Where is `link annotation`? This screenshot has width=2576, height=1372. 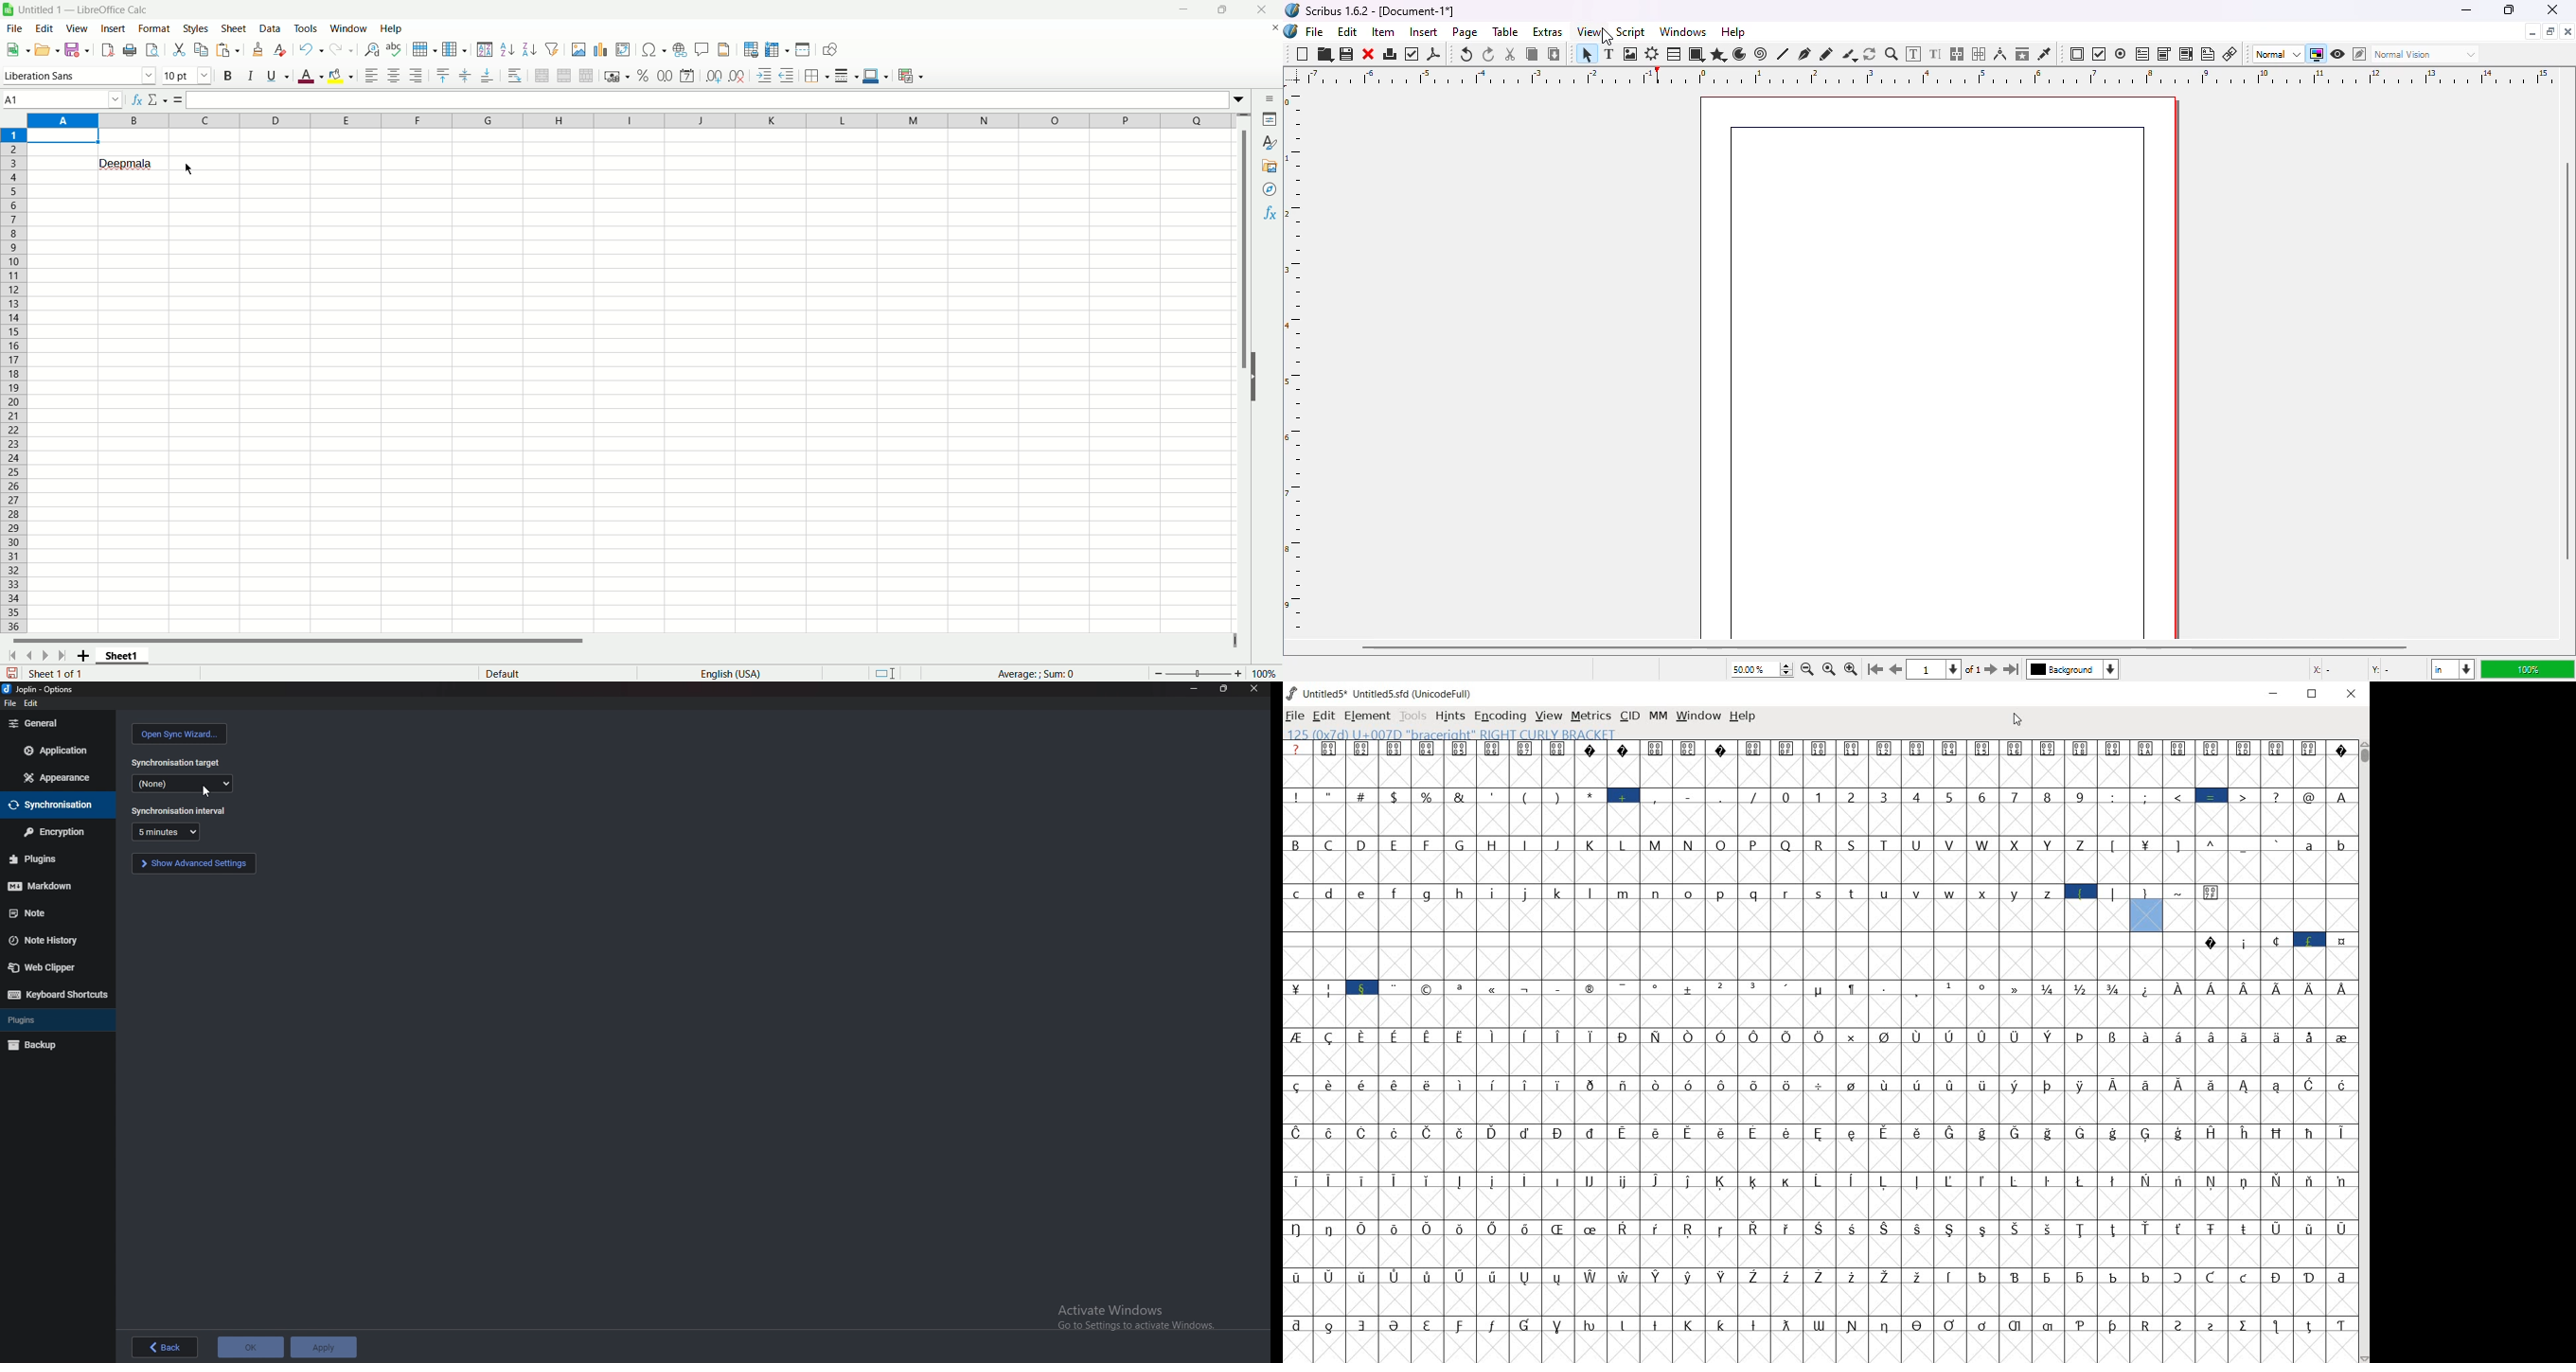 link annotation is located at coordinates (2230, 54).